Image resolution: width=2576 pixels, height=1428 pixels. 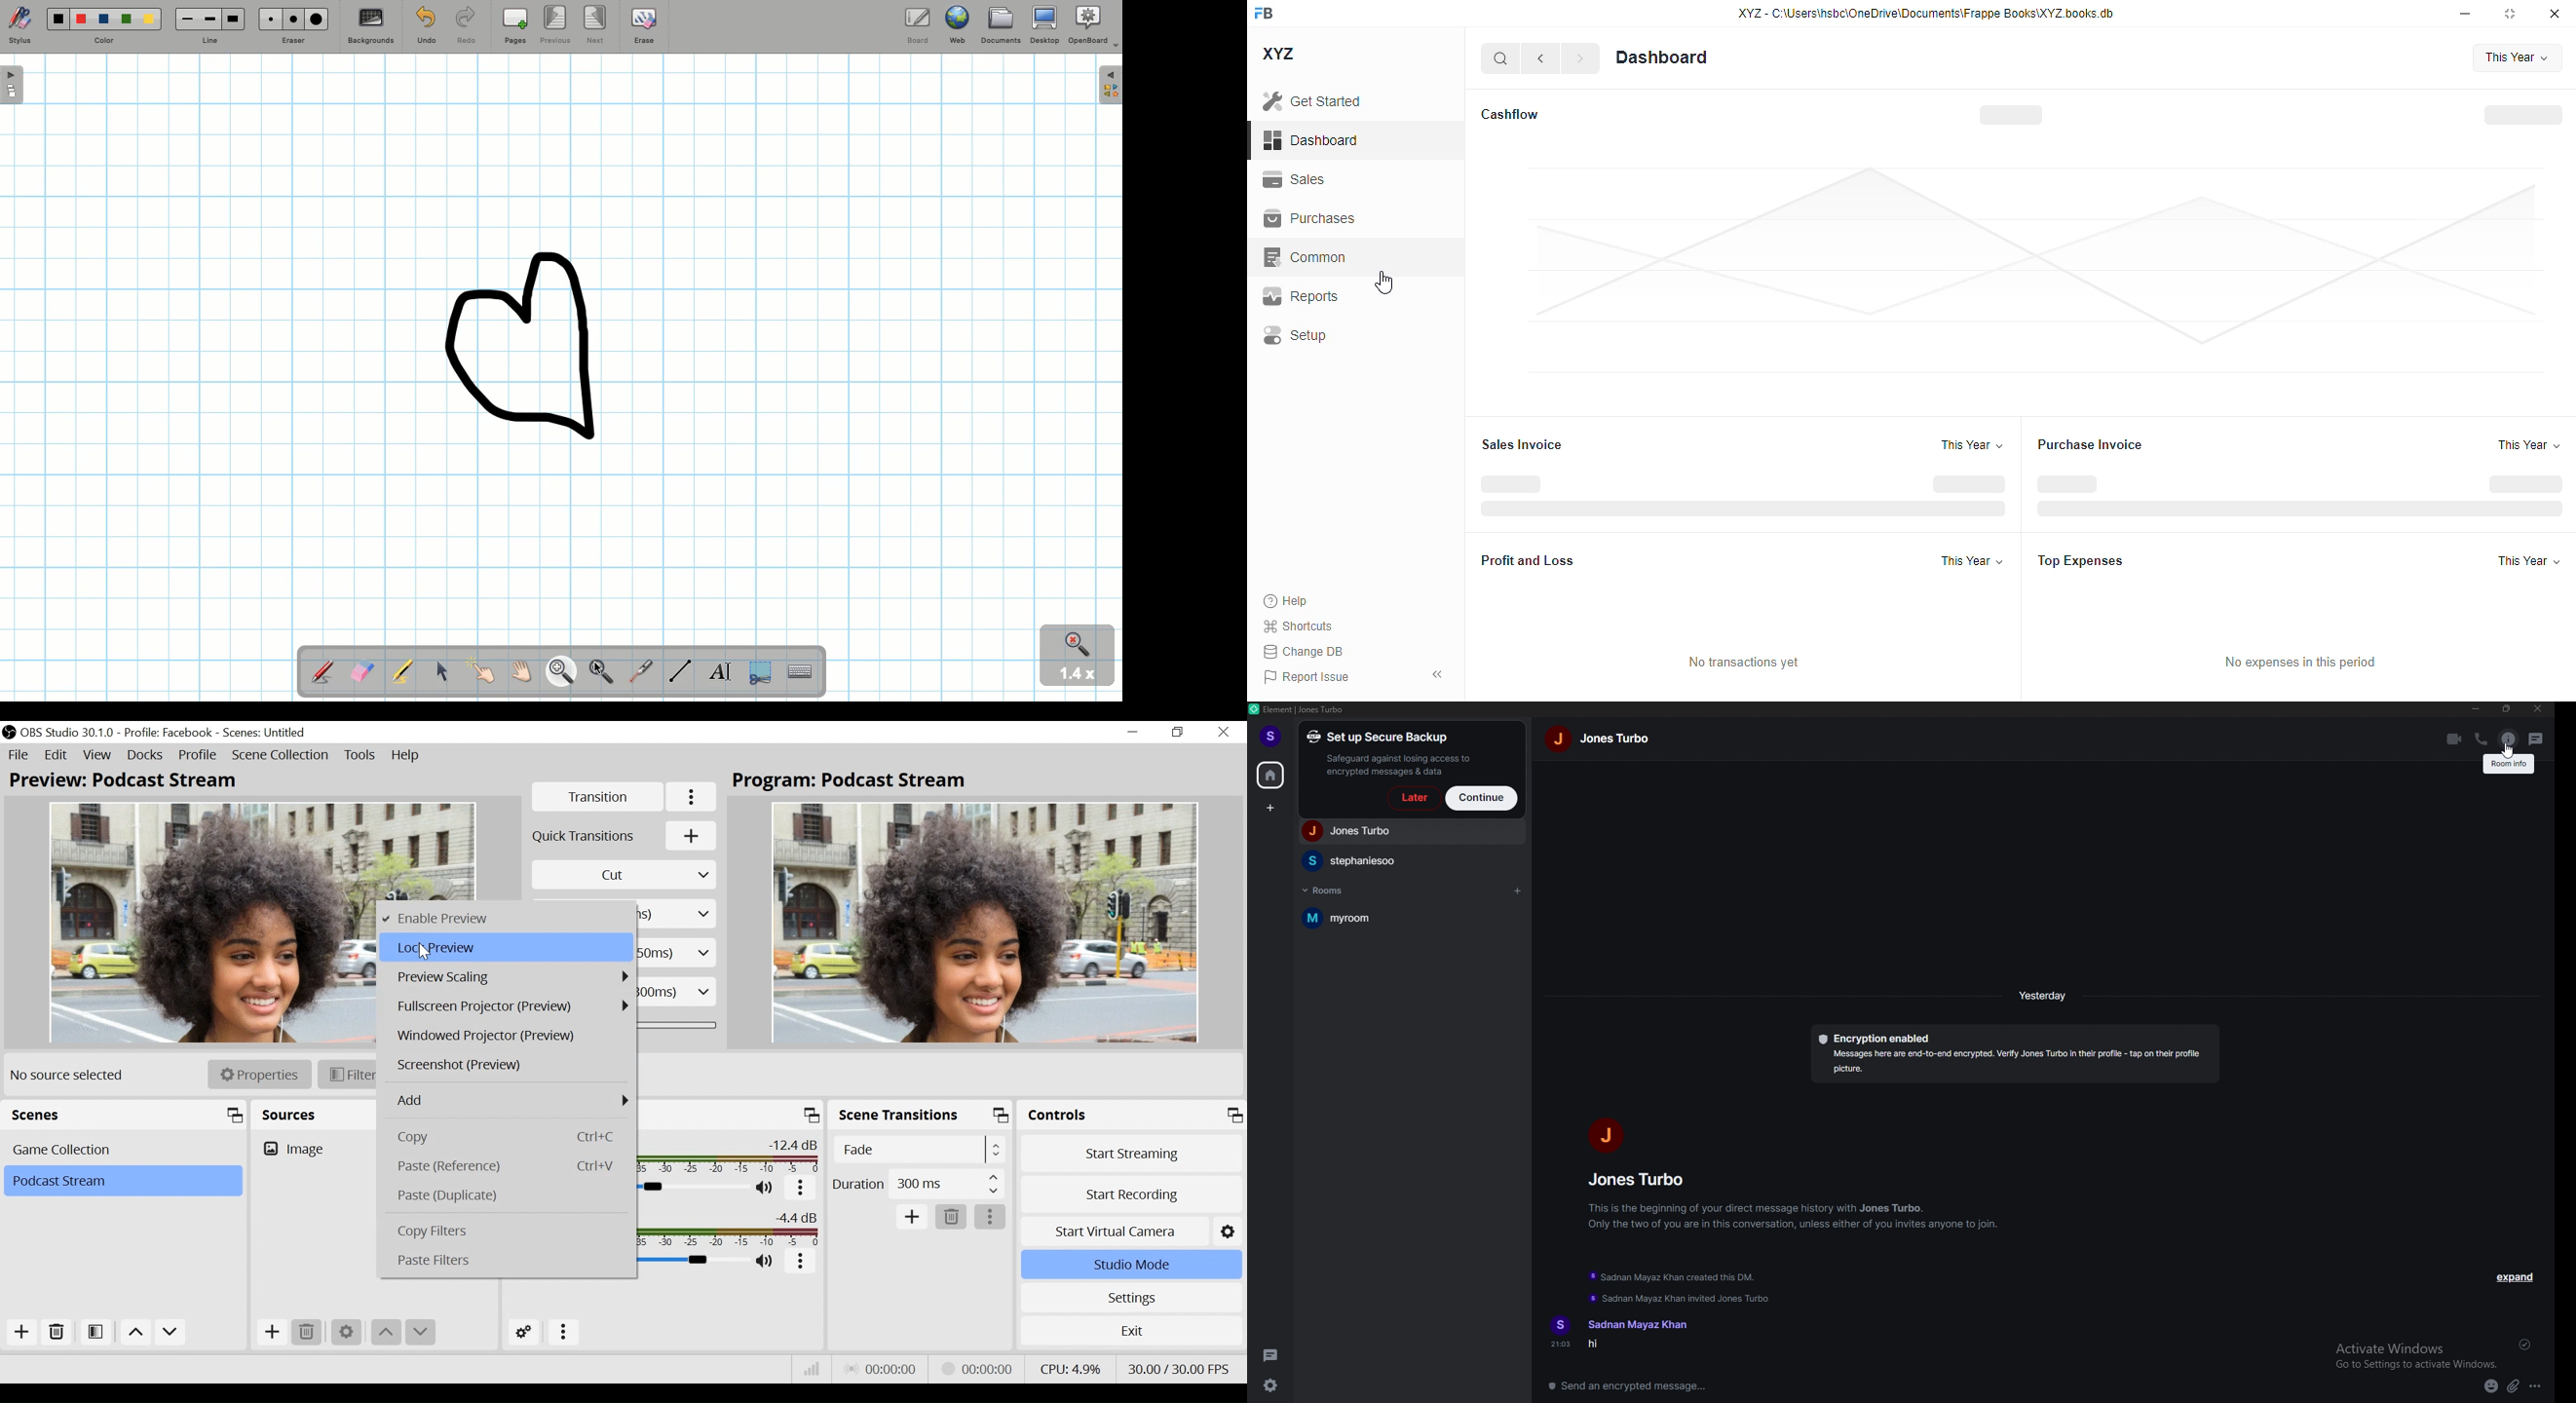 I want to click on Scene, so click(x=266, y=731).